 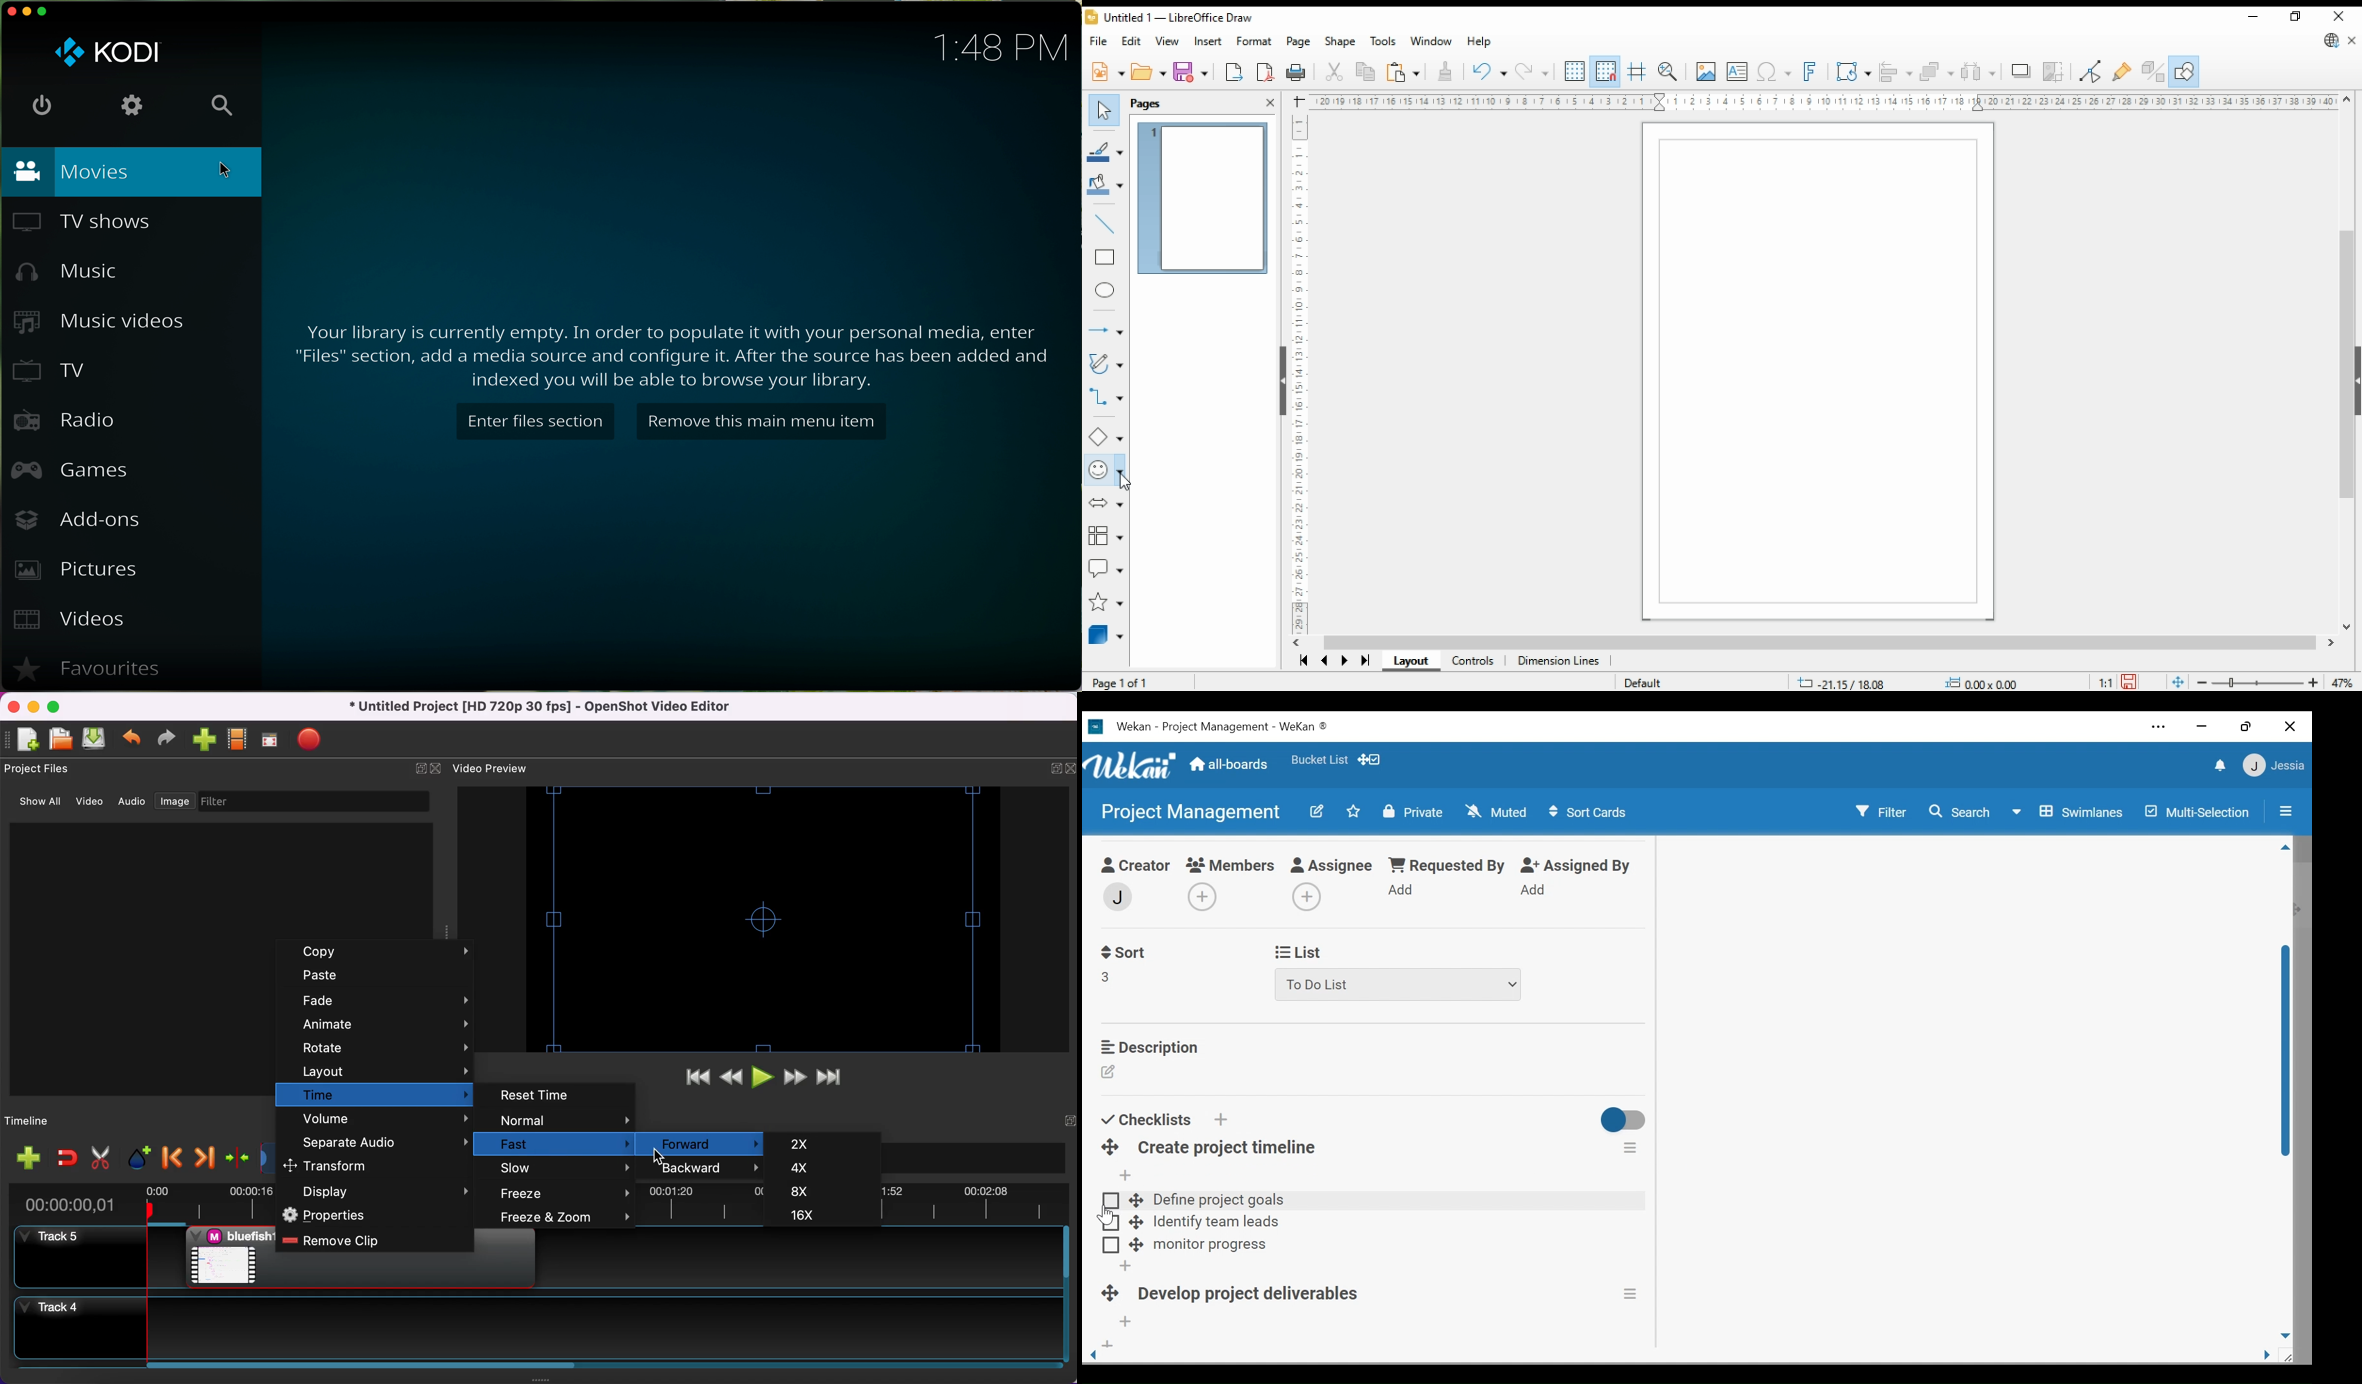 I want to click on basic shapes, so click(x=1105, y=436).